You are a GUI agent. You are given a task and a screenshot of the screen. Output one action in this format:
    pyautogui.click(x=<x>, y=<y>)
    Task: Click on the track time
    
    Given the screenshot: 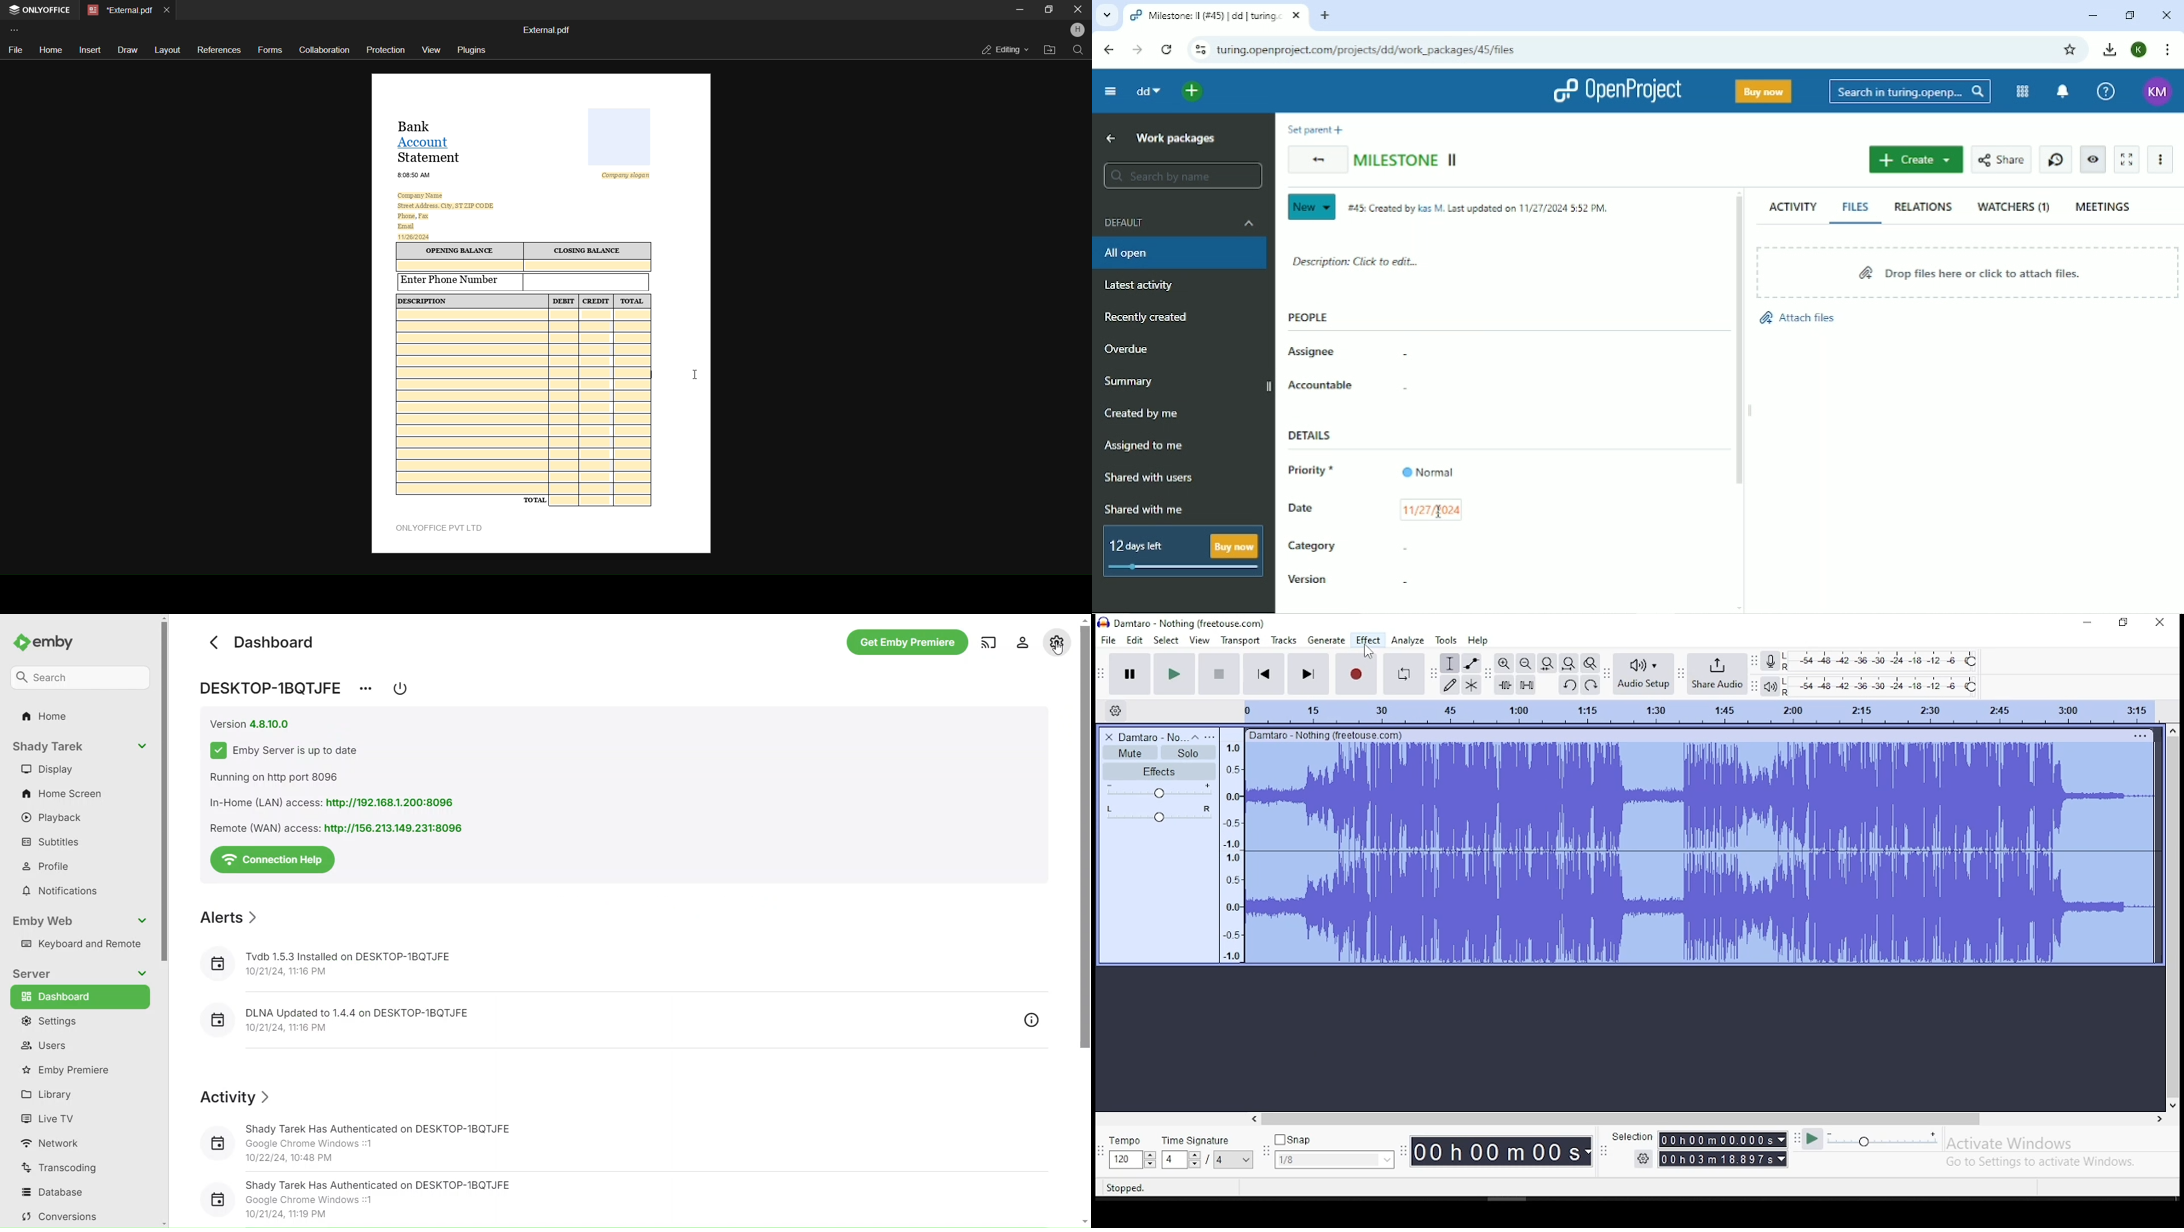 What is the action you would take?
    pyautogui.click(x=1698, y=710)
    